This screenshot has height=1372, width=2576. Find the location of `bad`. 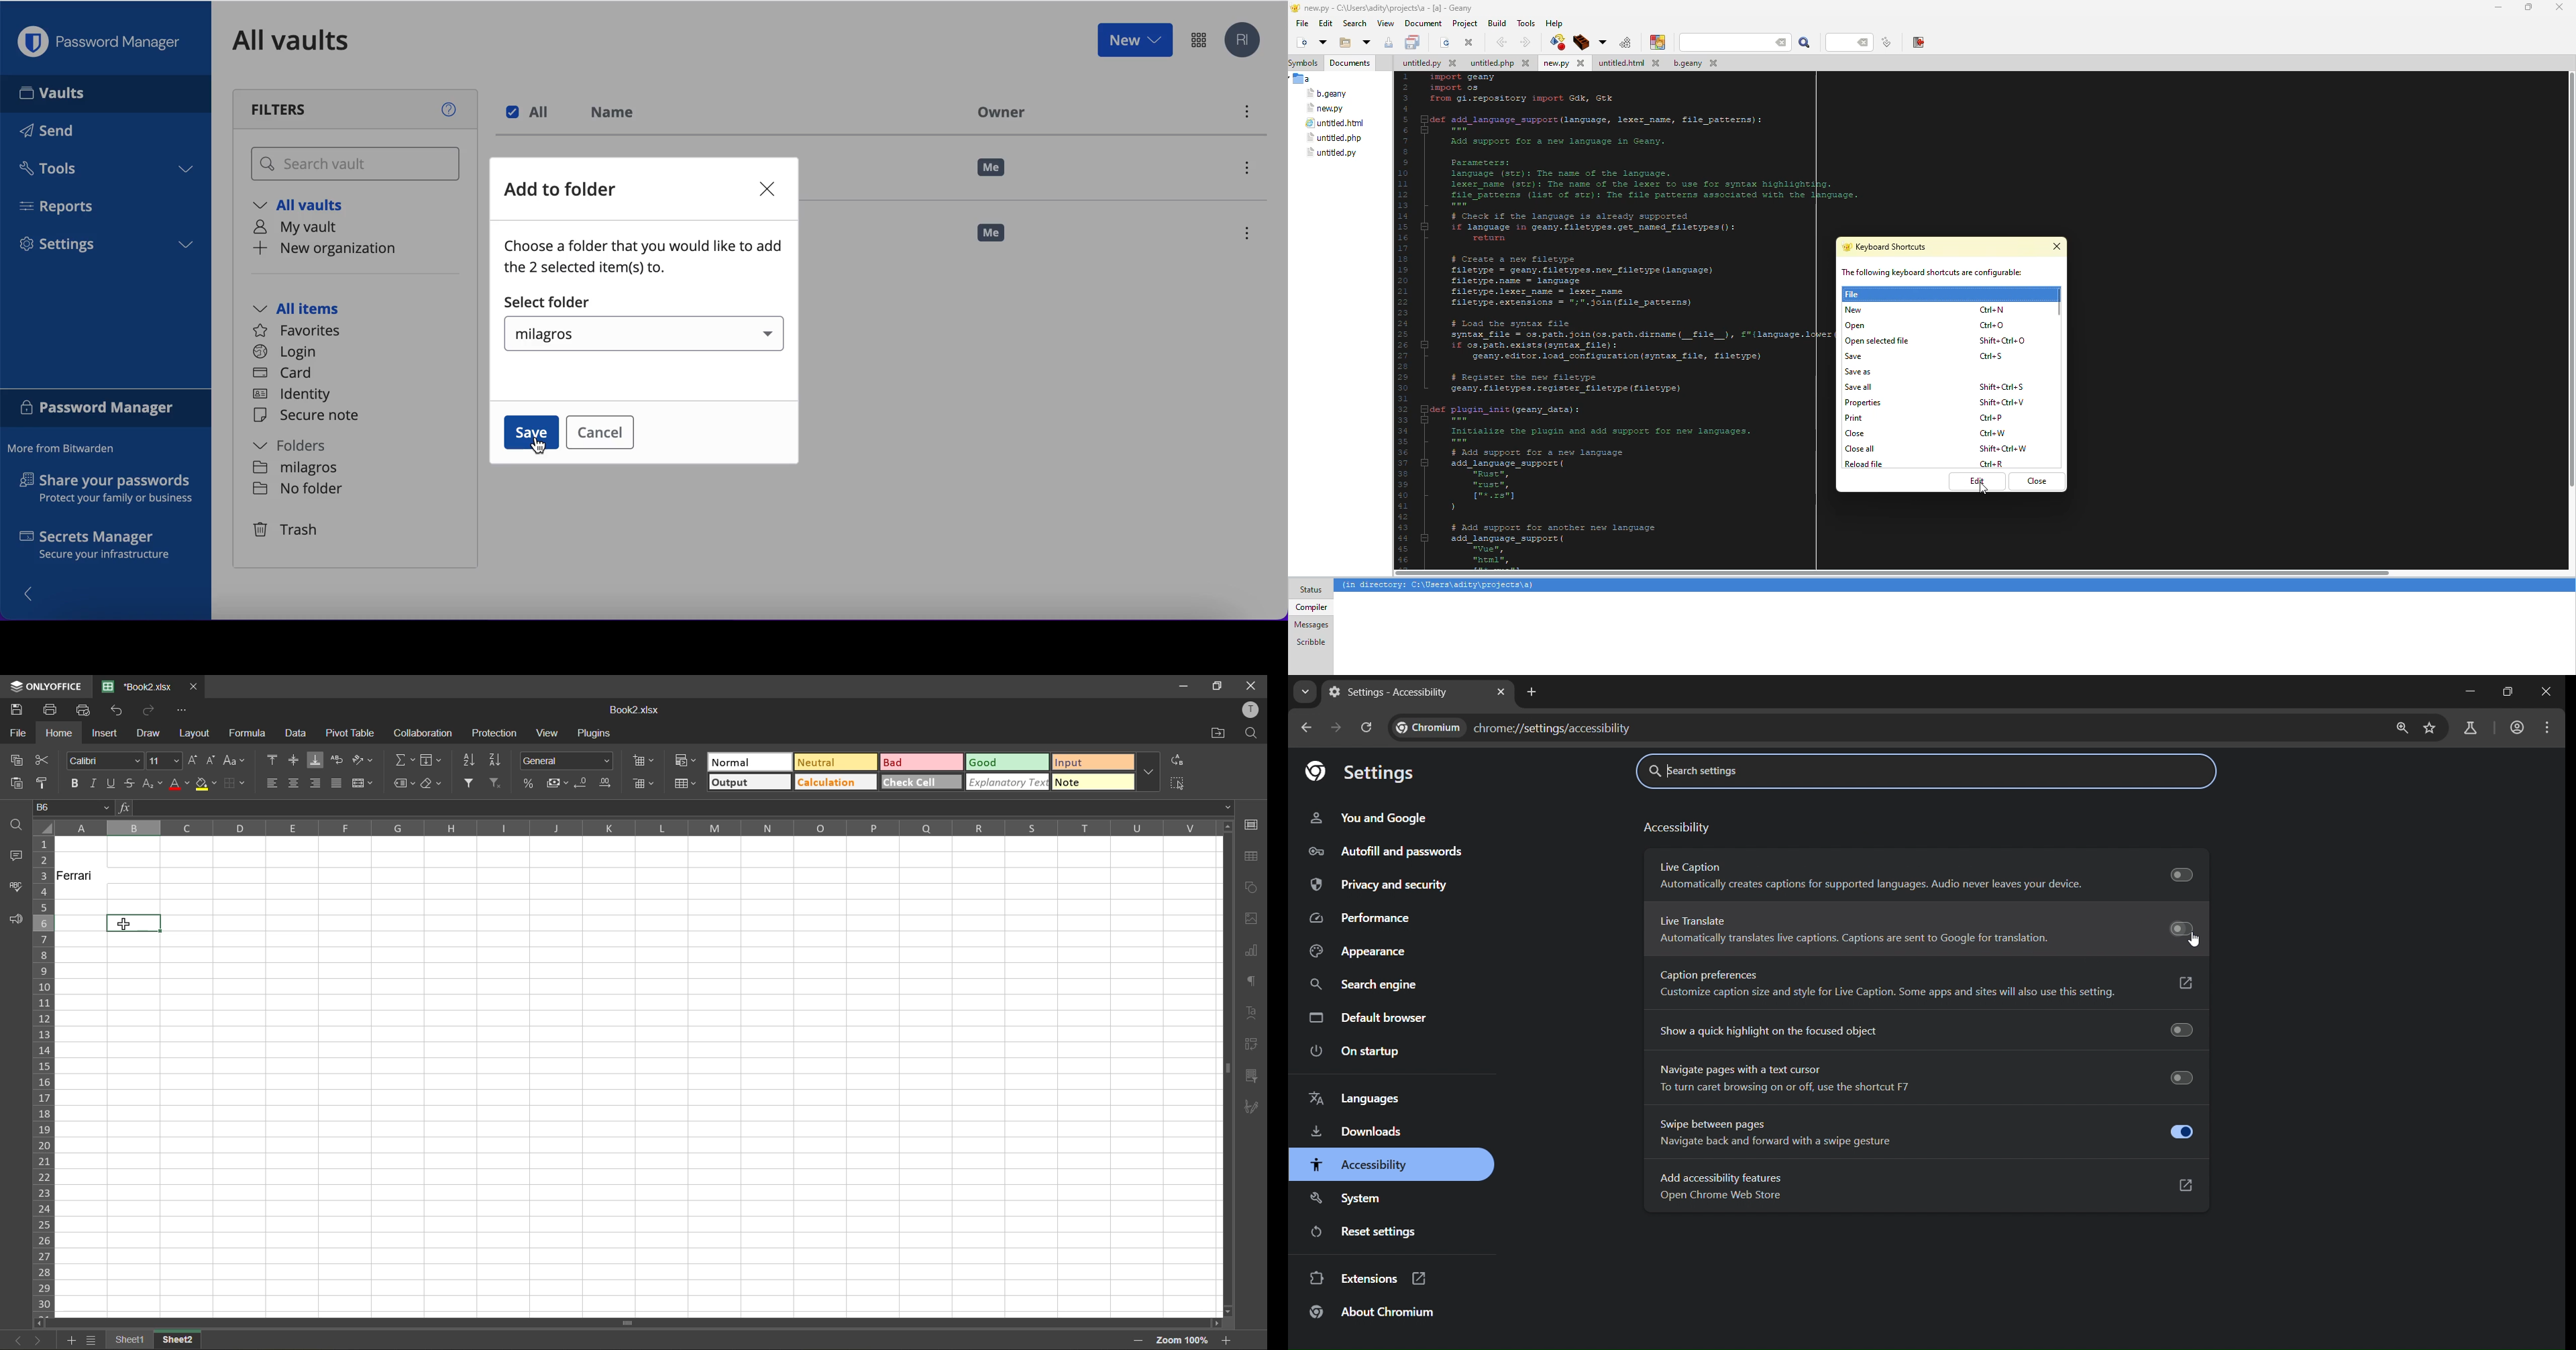

bad is located at coordinates (922, 762).